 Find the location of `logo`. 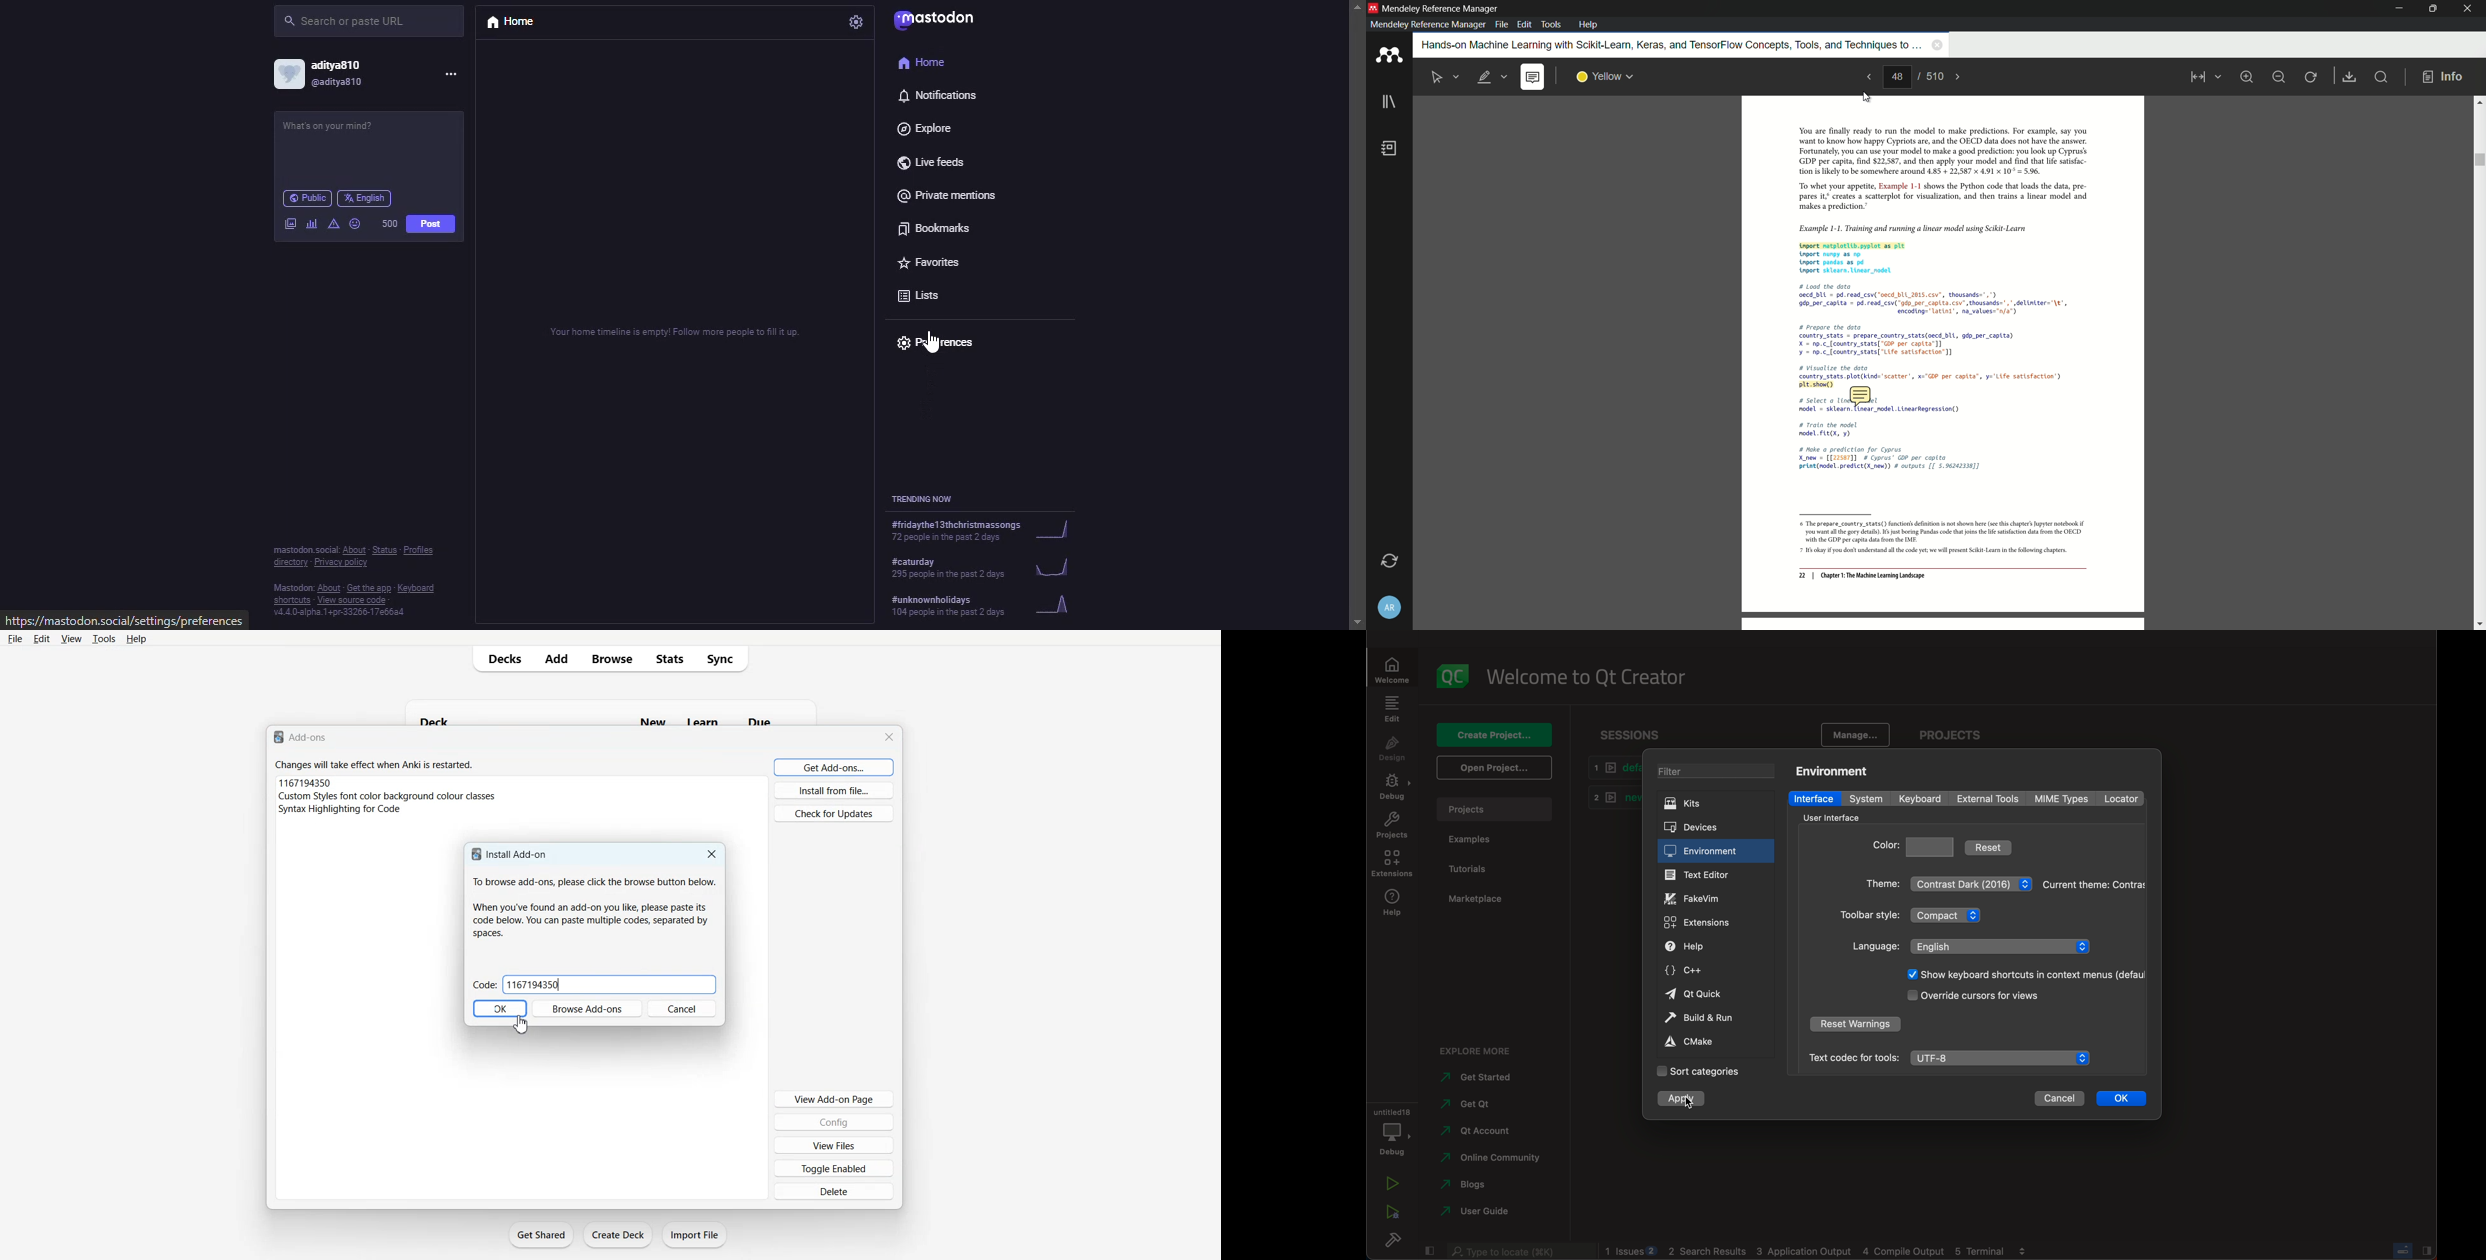

logo is located at coordinates (1449, 674).